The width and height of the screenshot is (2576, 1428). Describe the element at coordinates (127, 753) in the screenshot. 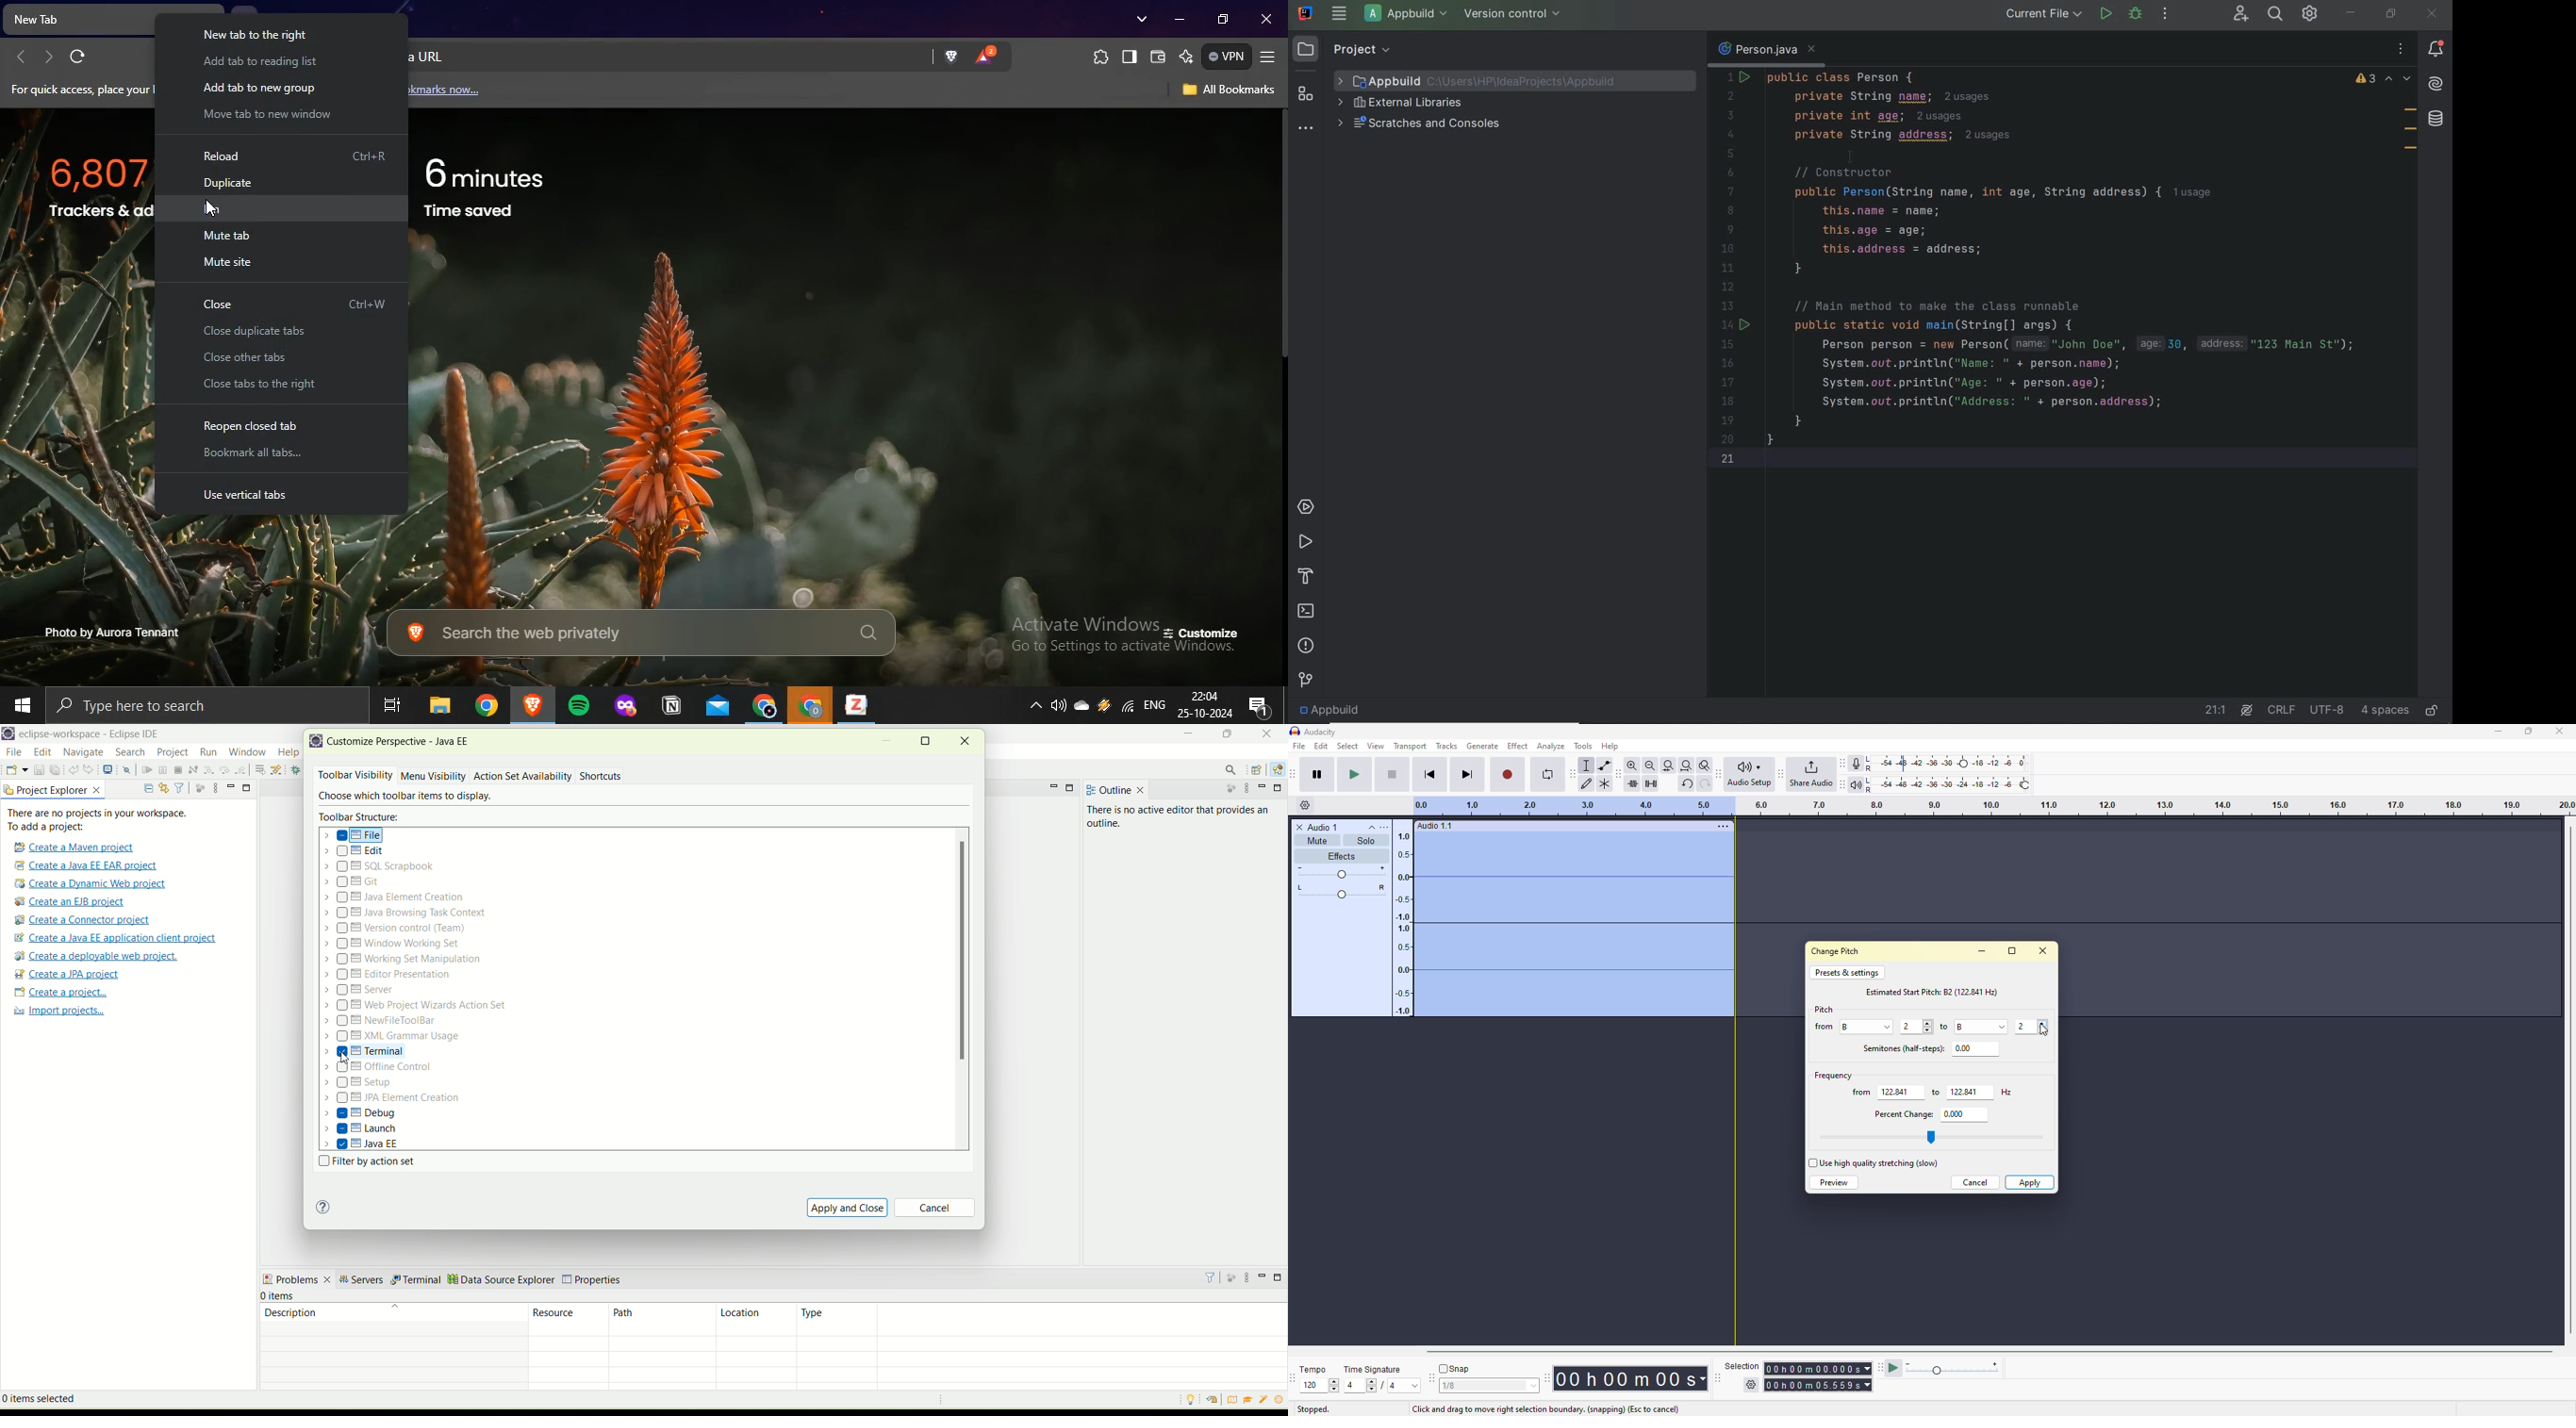

I see `search` at that location.